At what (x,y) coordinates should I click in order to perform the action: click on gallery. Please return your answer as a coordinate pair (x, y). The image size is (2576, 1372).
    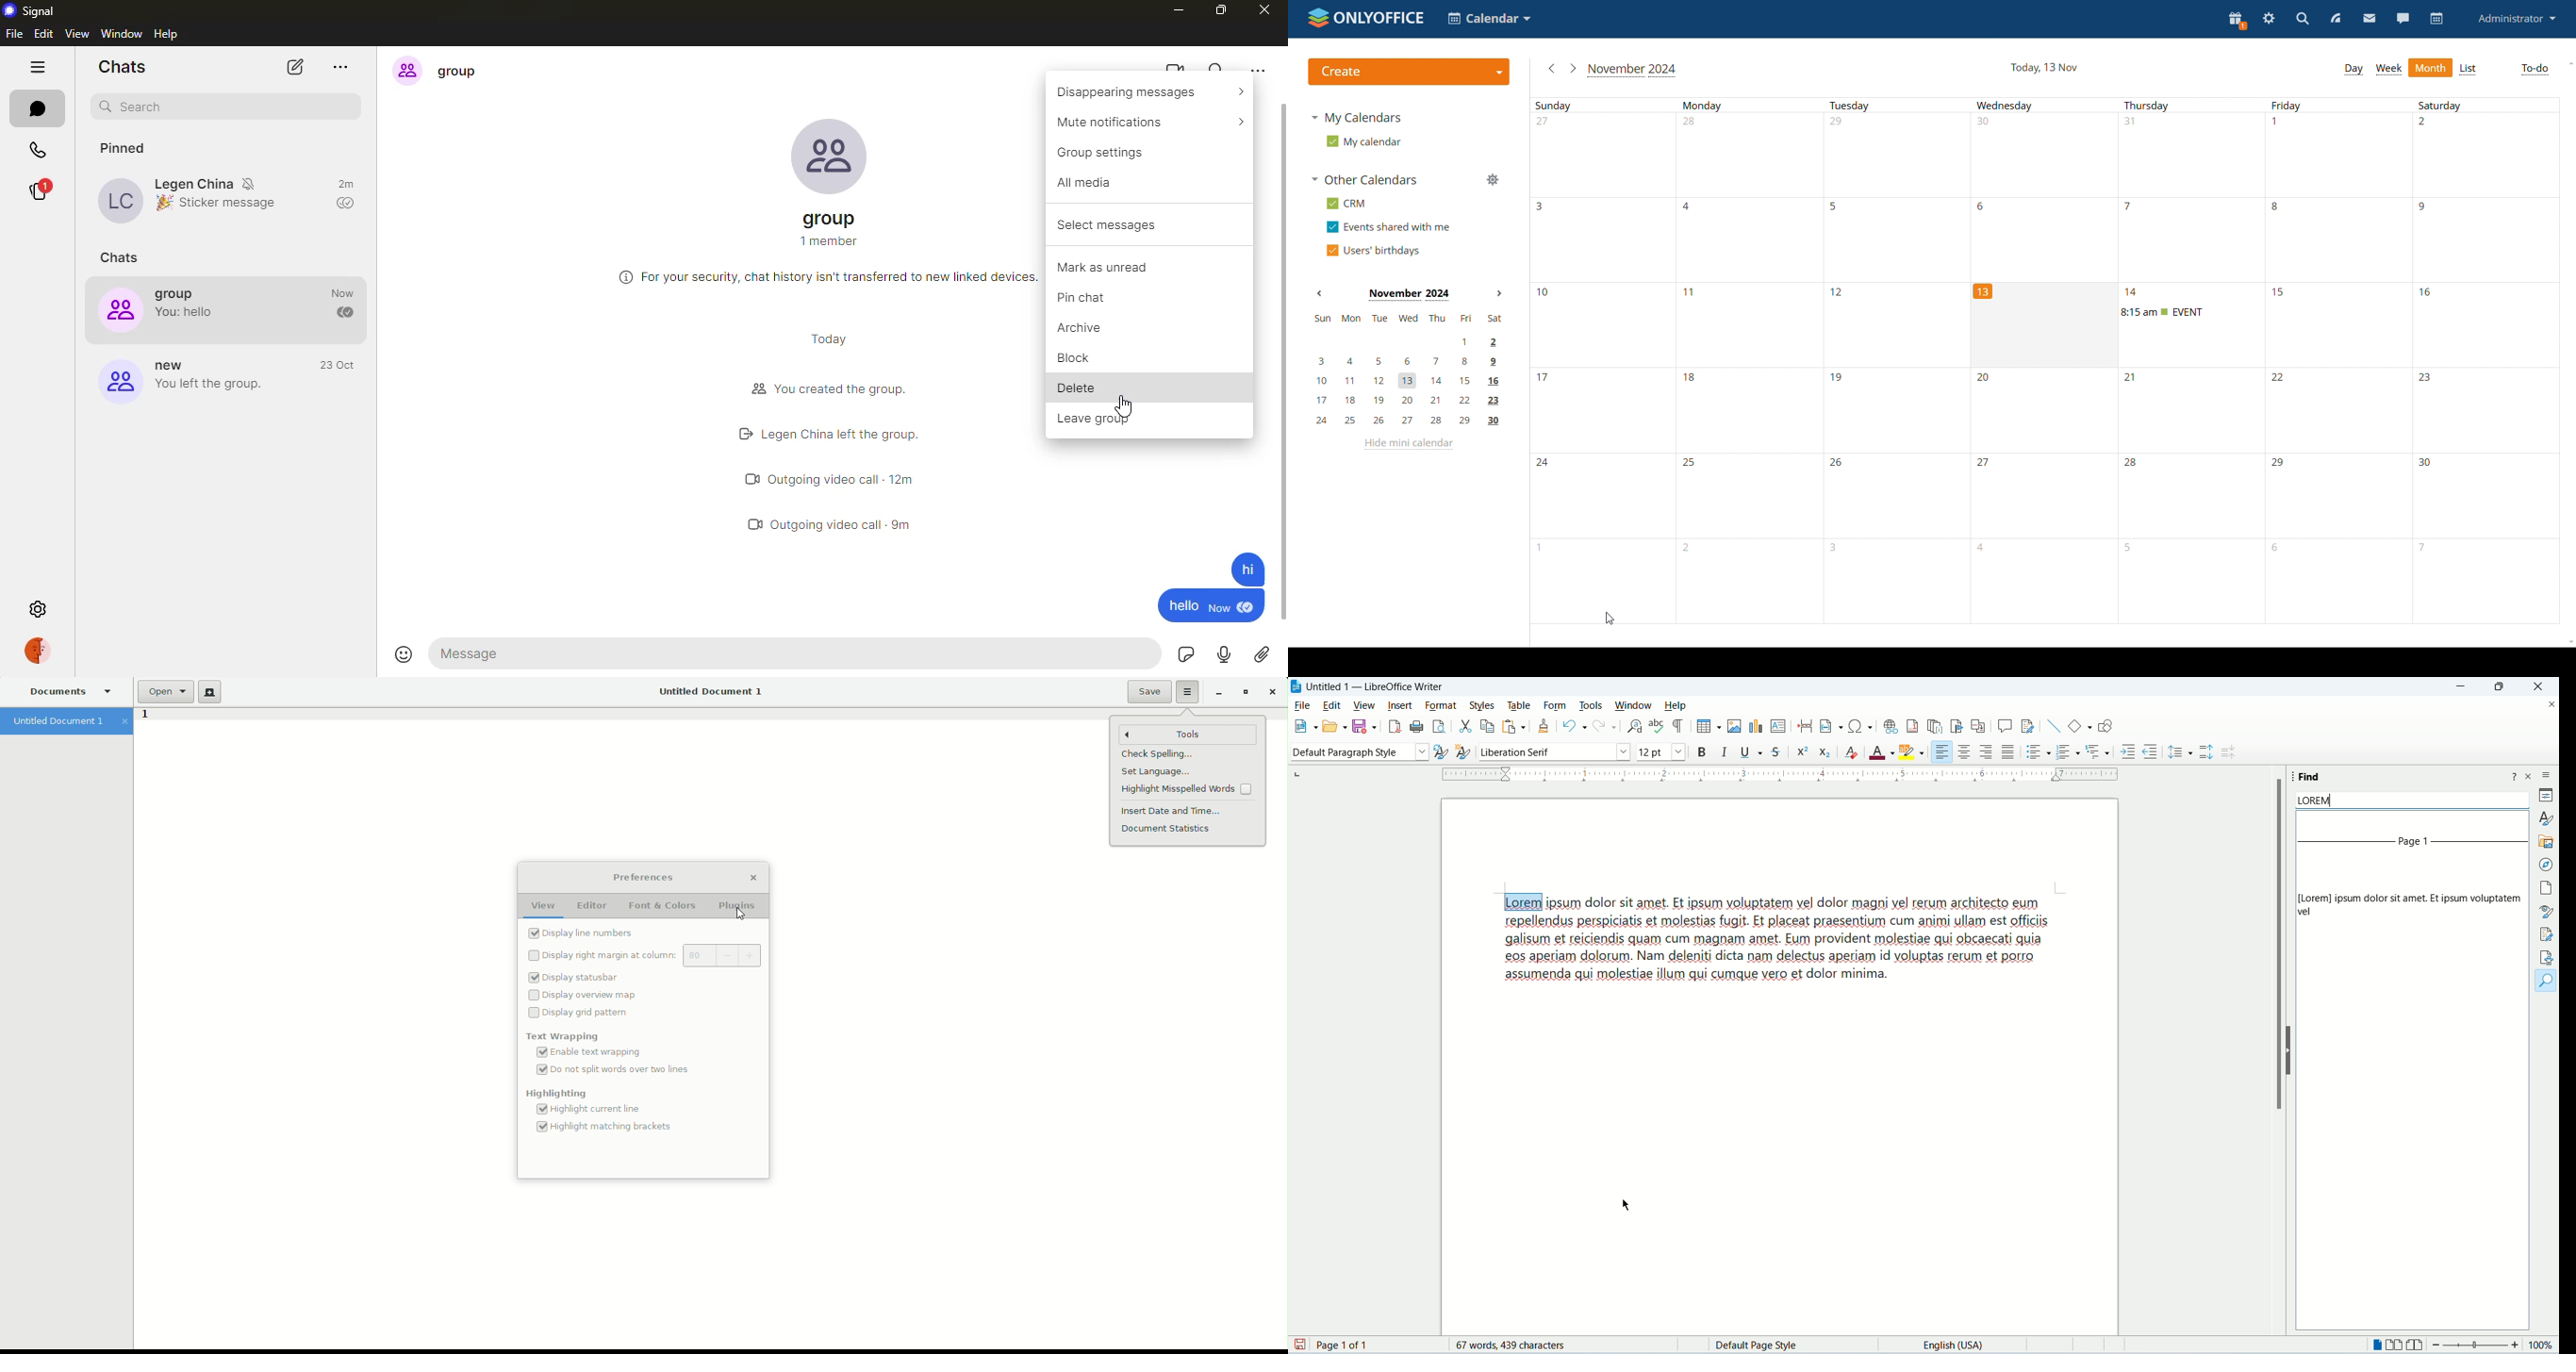
    Looking at the image, I should click on (2546, 840).